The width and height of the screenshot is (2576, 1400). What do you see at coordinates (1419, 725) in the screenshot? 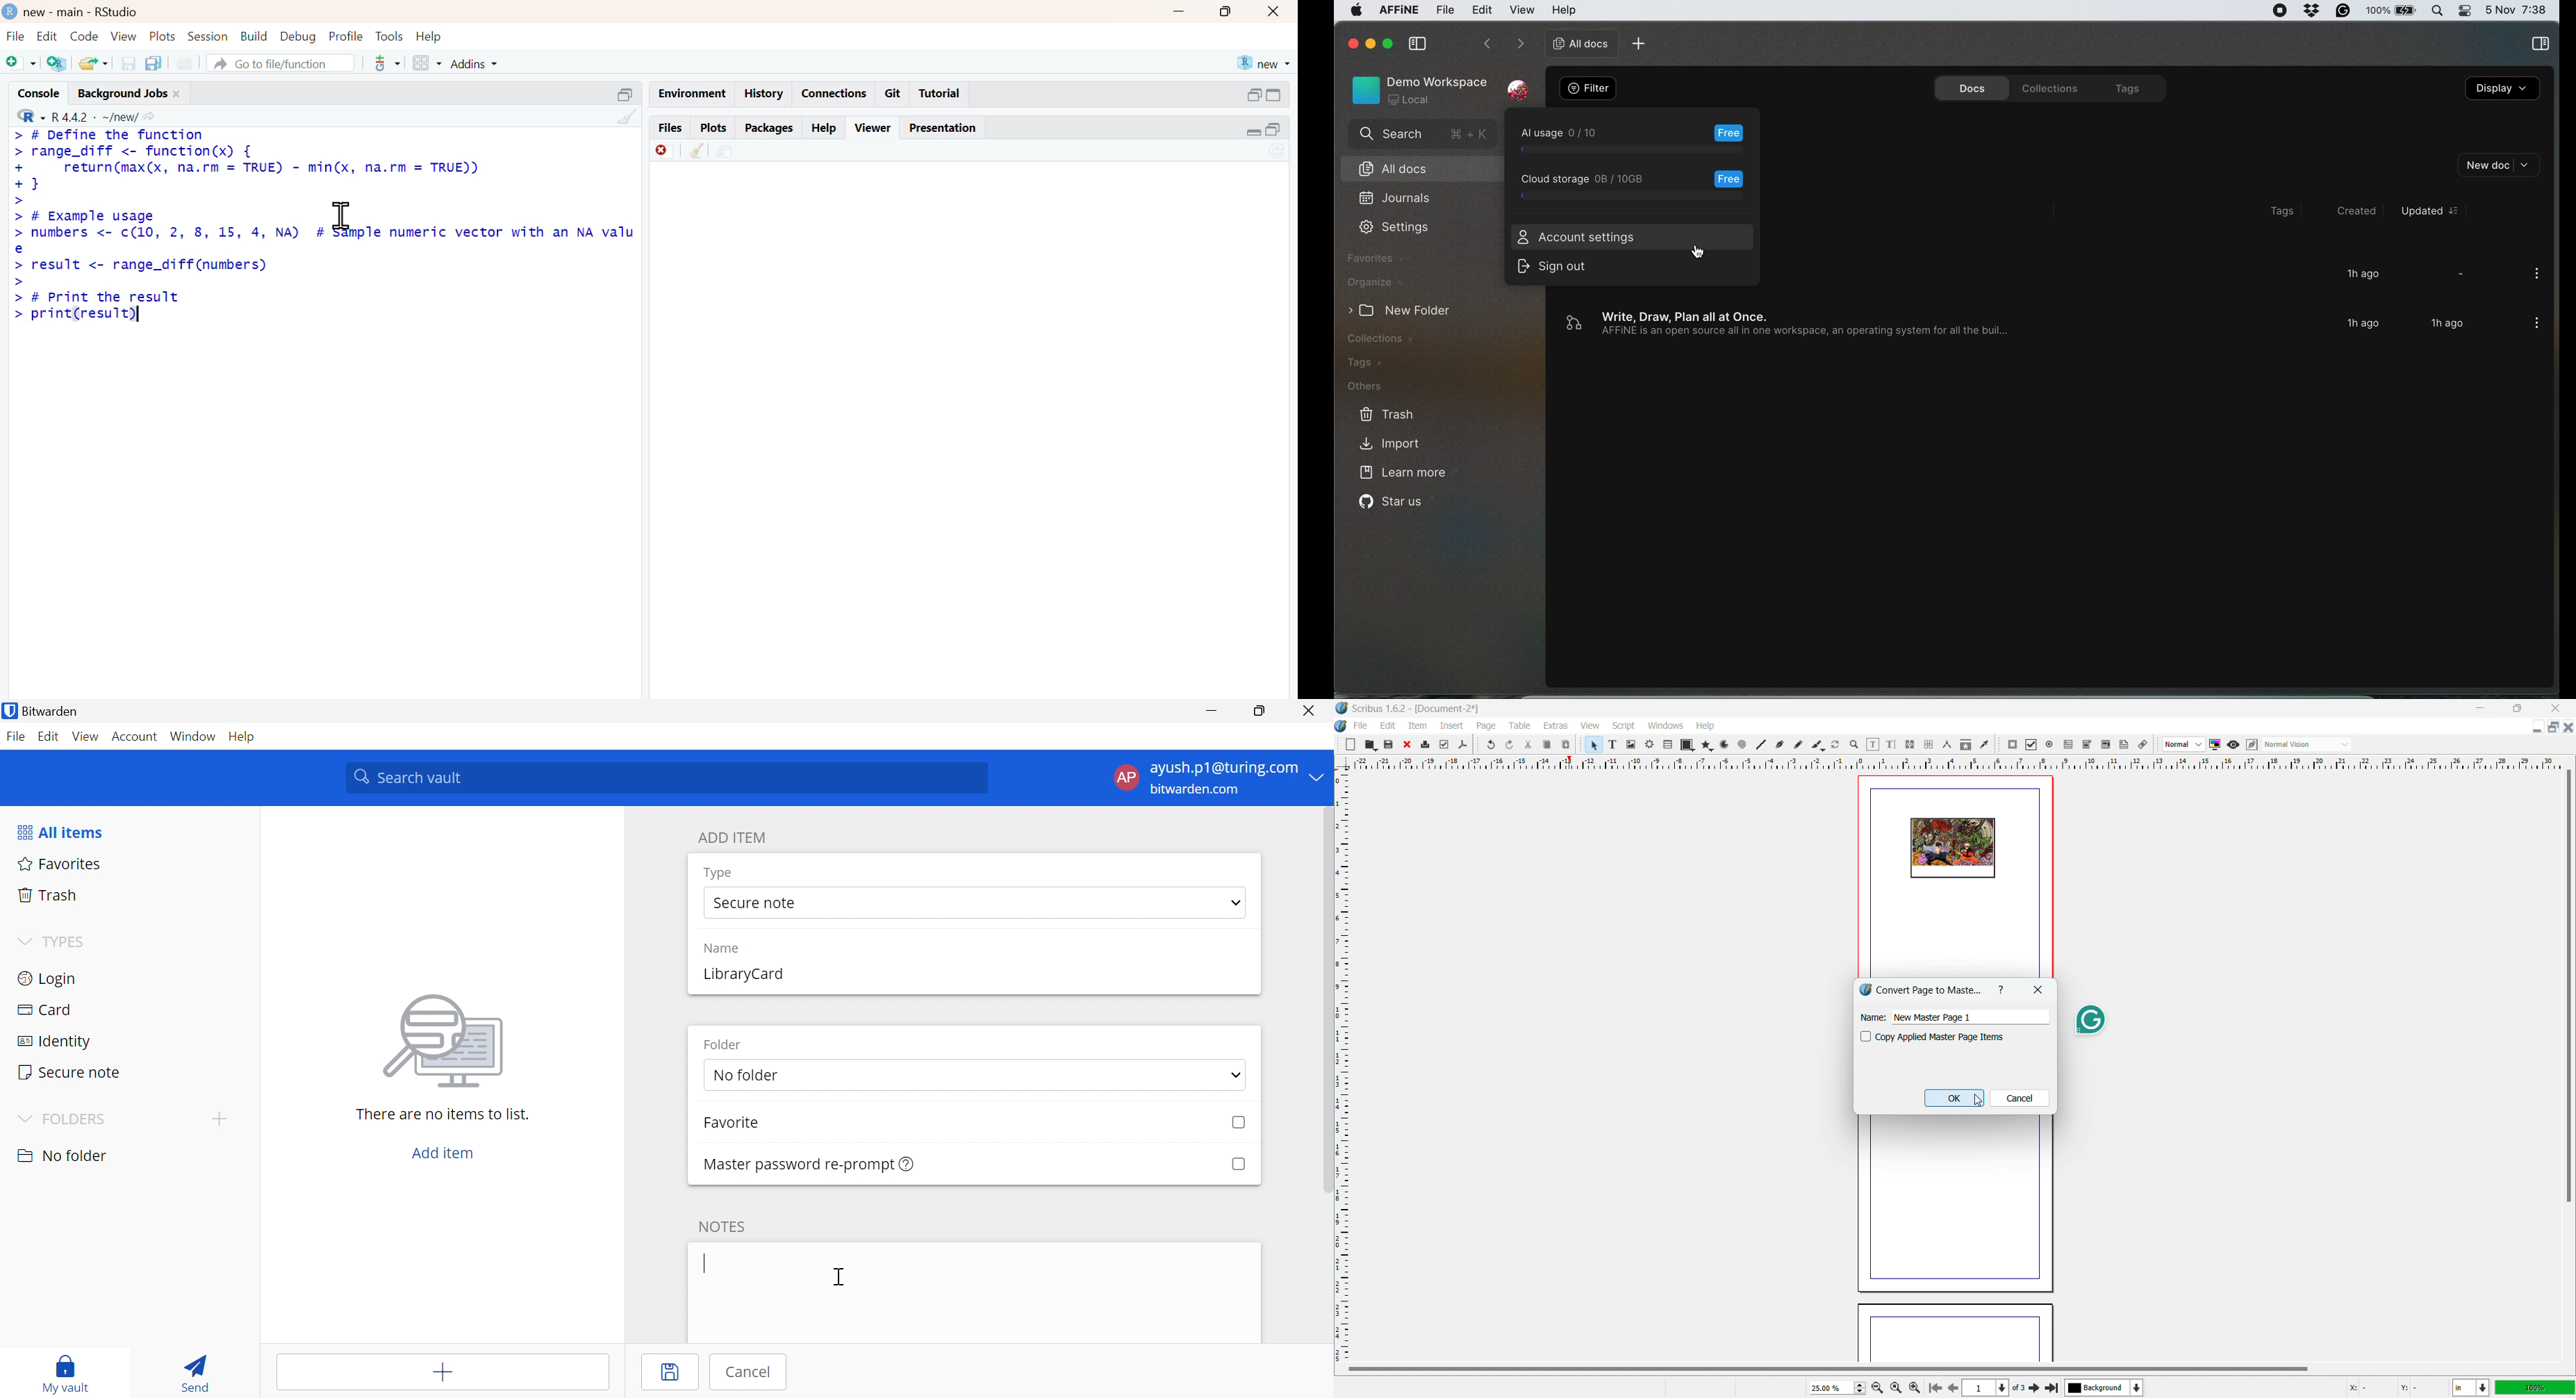
I see `item` at bounding box center [1419, 725].